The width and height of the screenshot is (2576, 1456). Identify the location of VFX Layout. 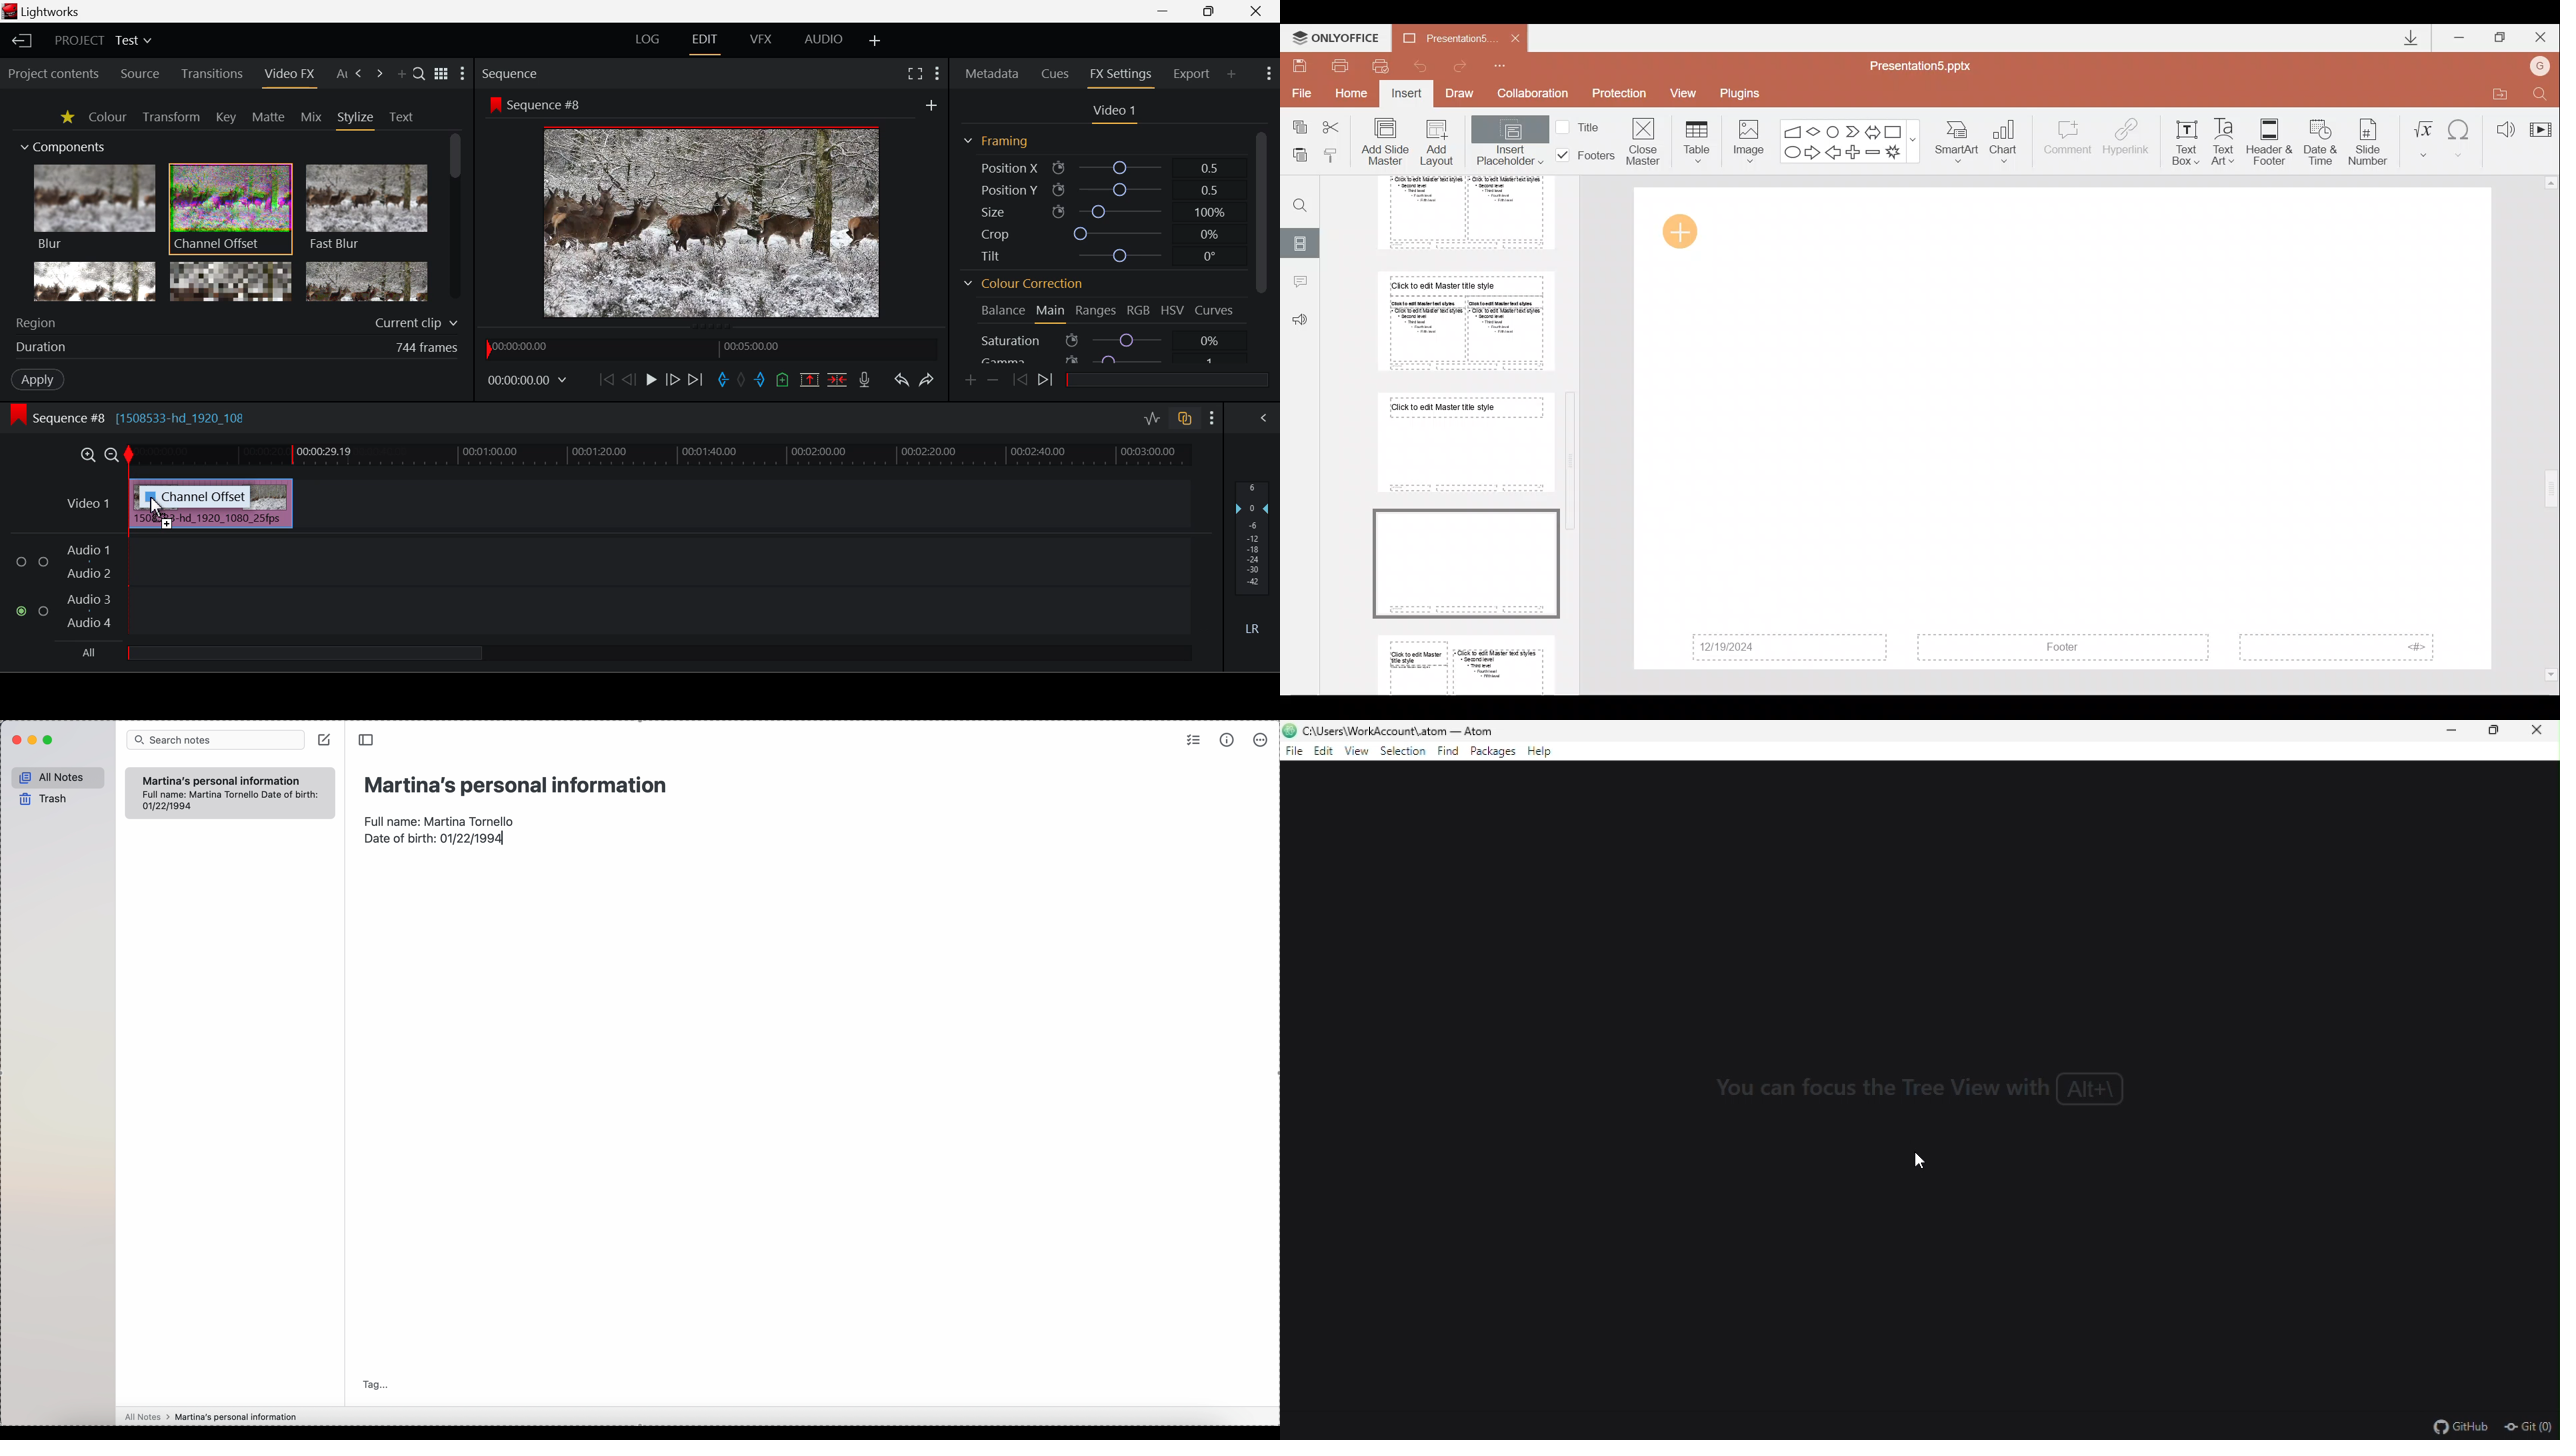
(761, 43).